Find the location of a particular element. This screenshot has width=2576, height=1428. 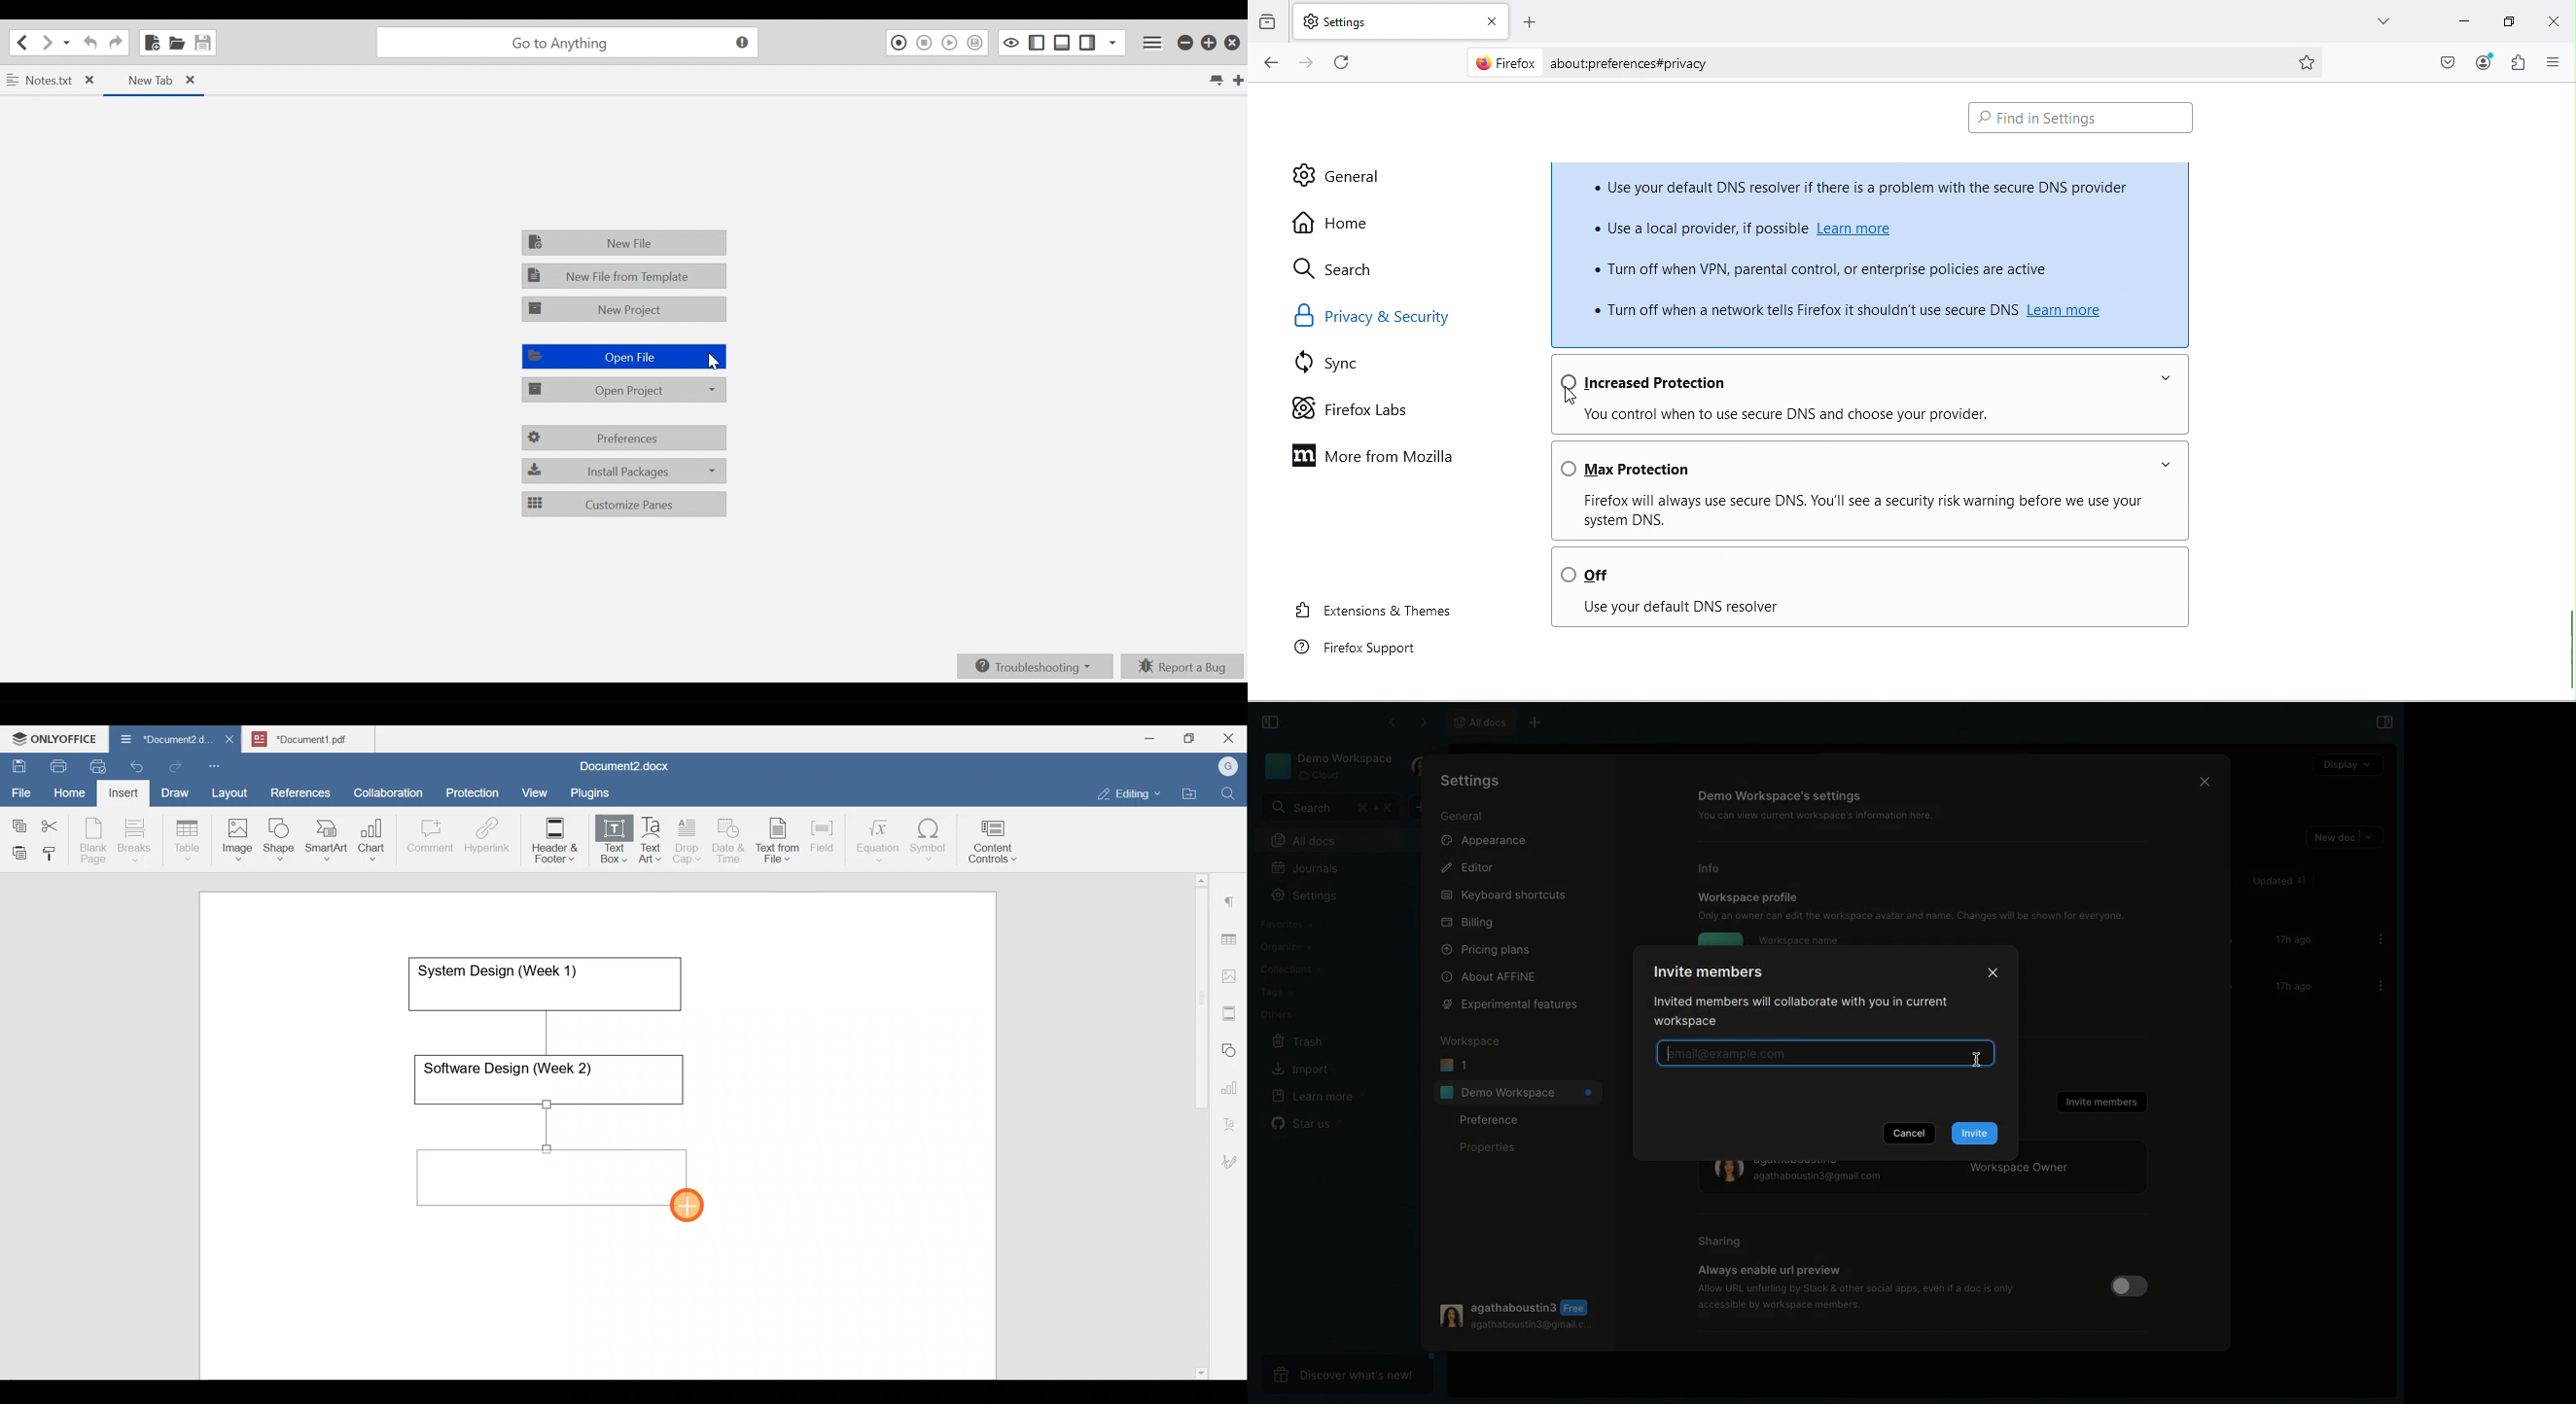

Redo is located at coordinates (175, 767).